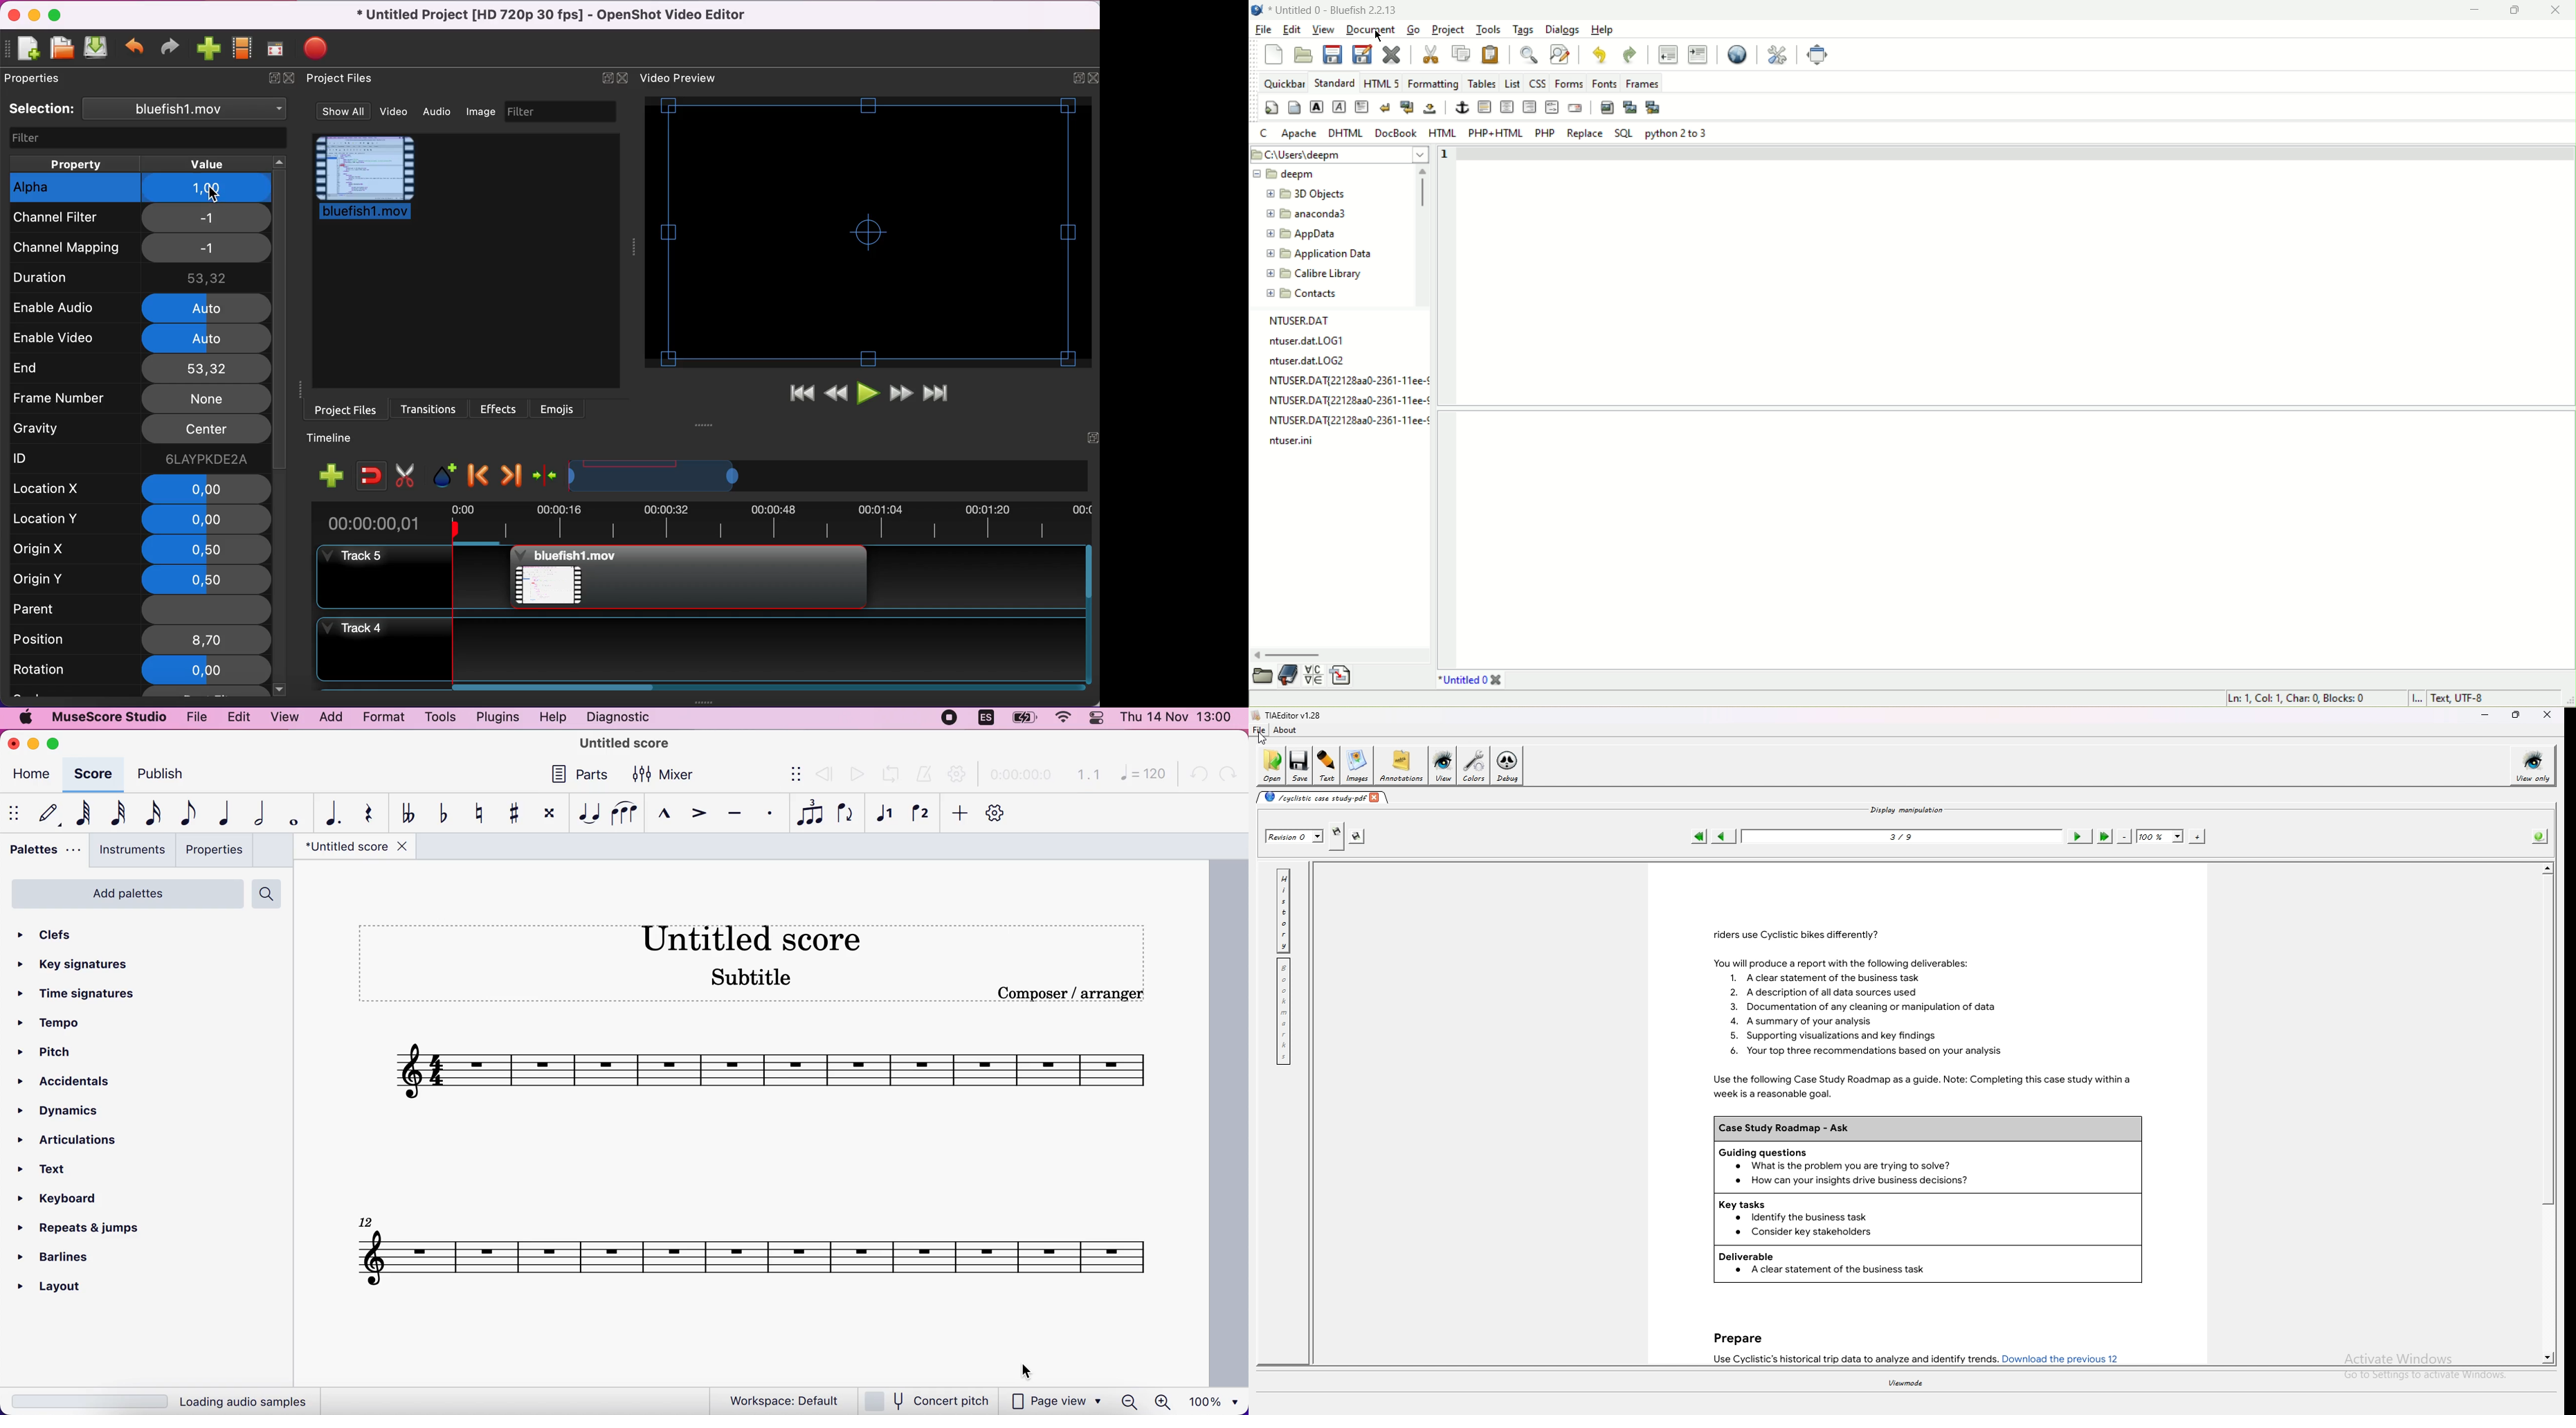  Describe the element at coordinates (699, 649) in the screenshot. I see `track 4` at that location.